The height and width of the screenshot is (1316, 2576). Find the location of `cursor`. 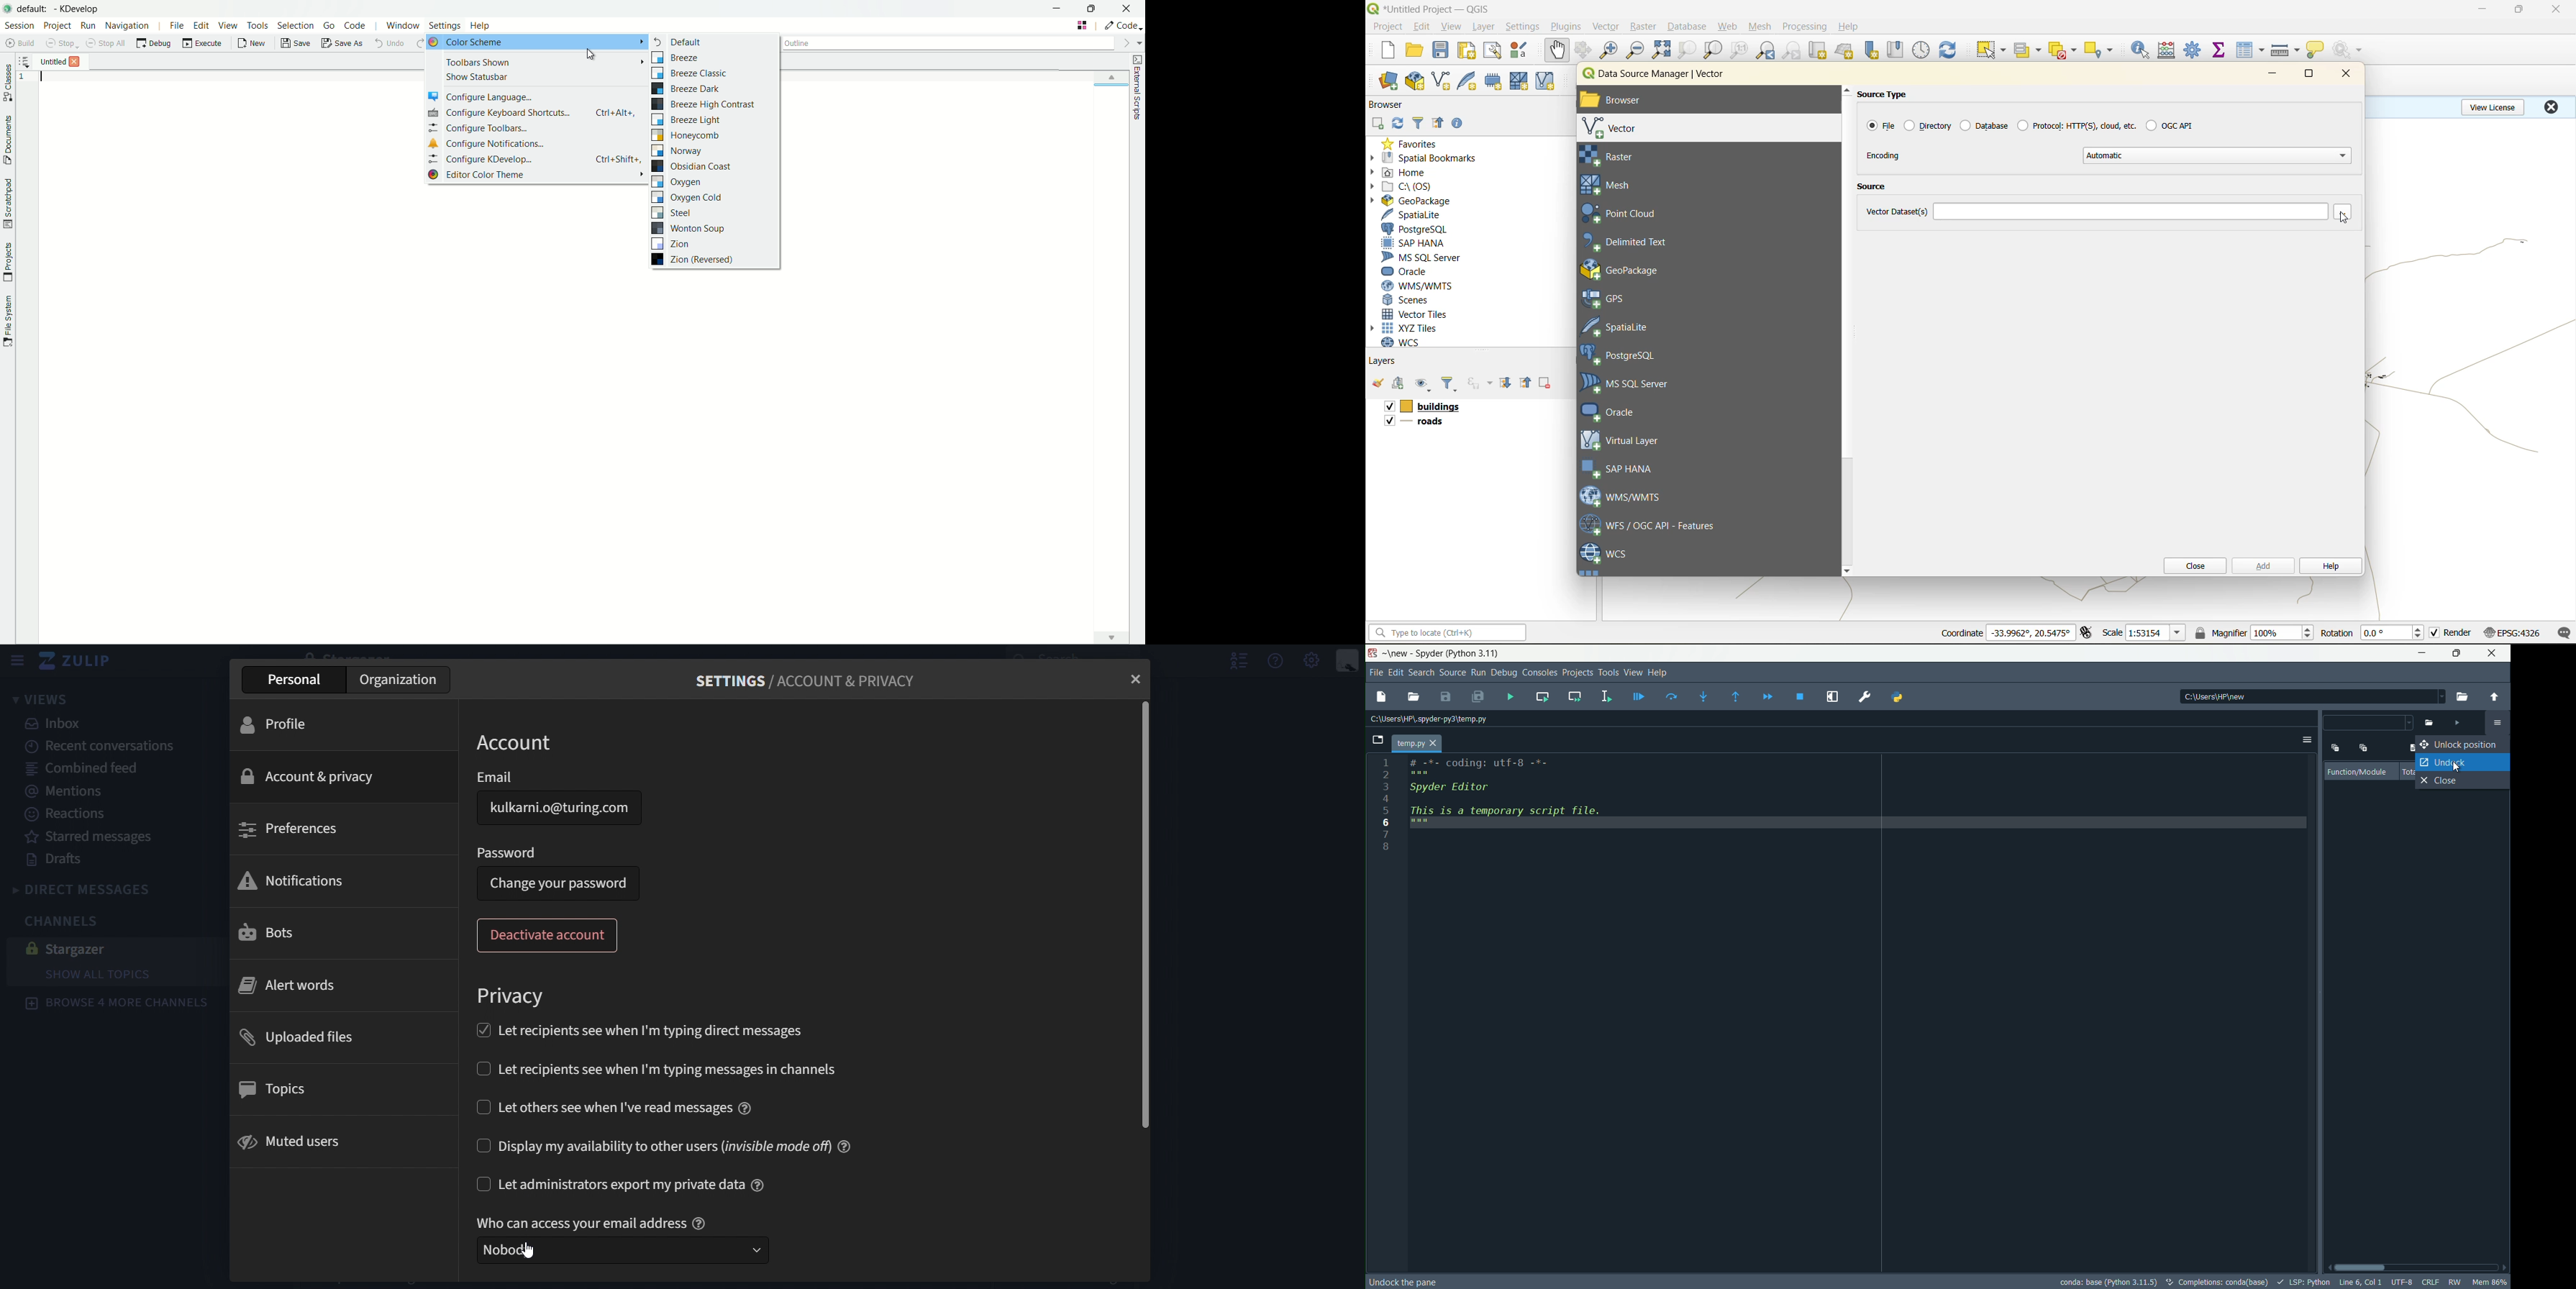

cursor is located at coordinates (2344, 219).